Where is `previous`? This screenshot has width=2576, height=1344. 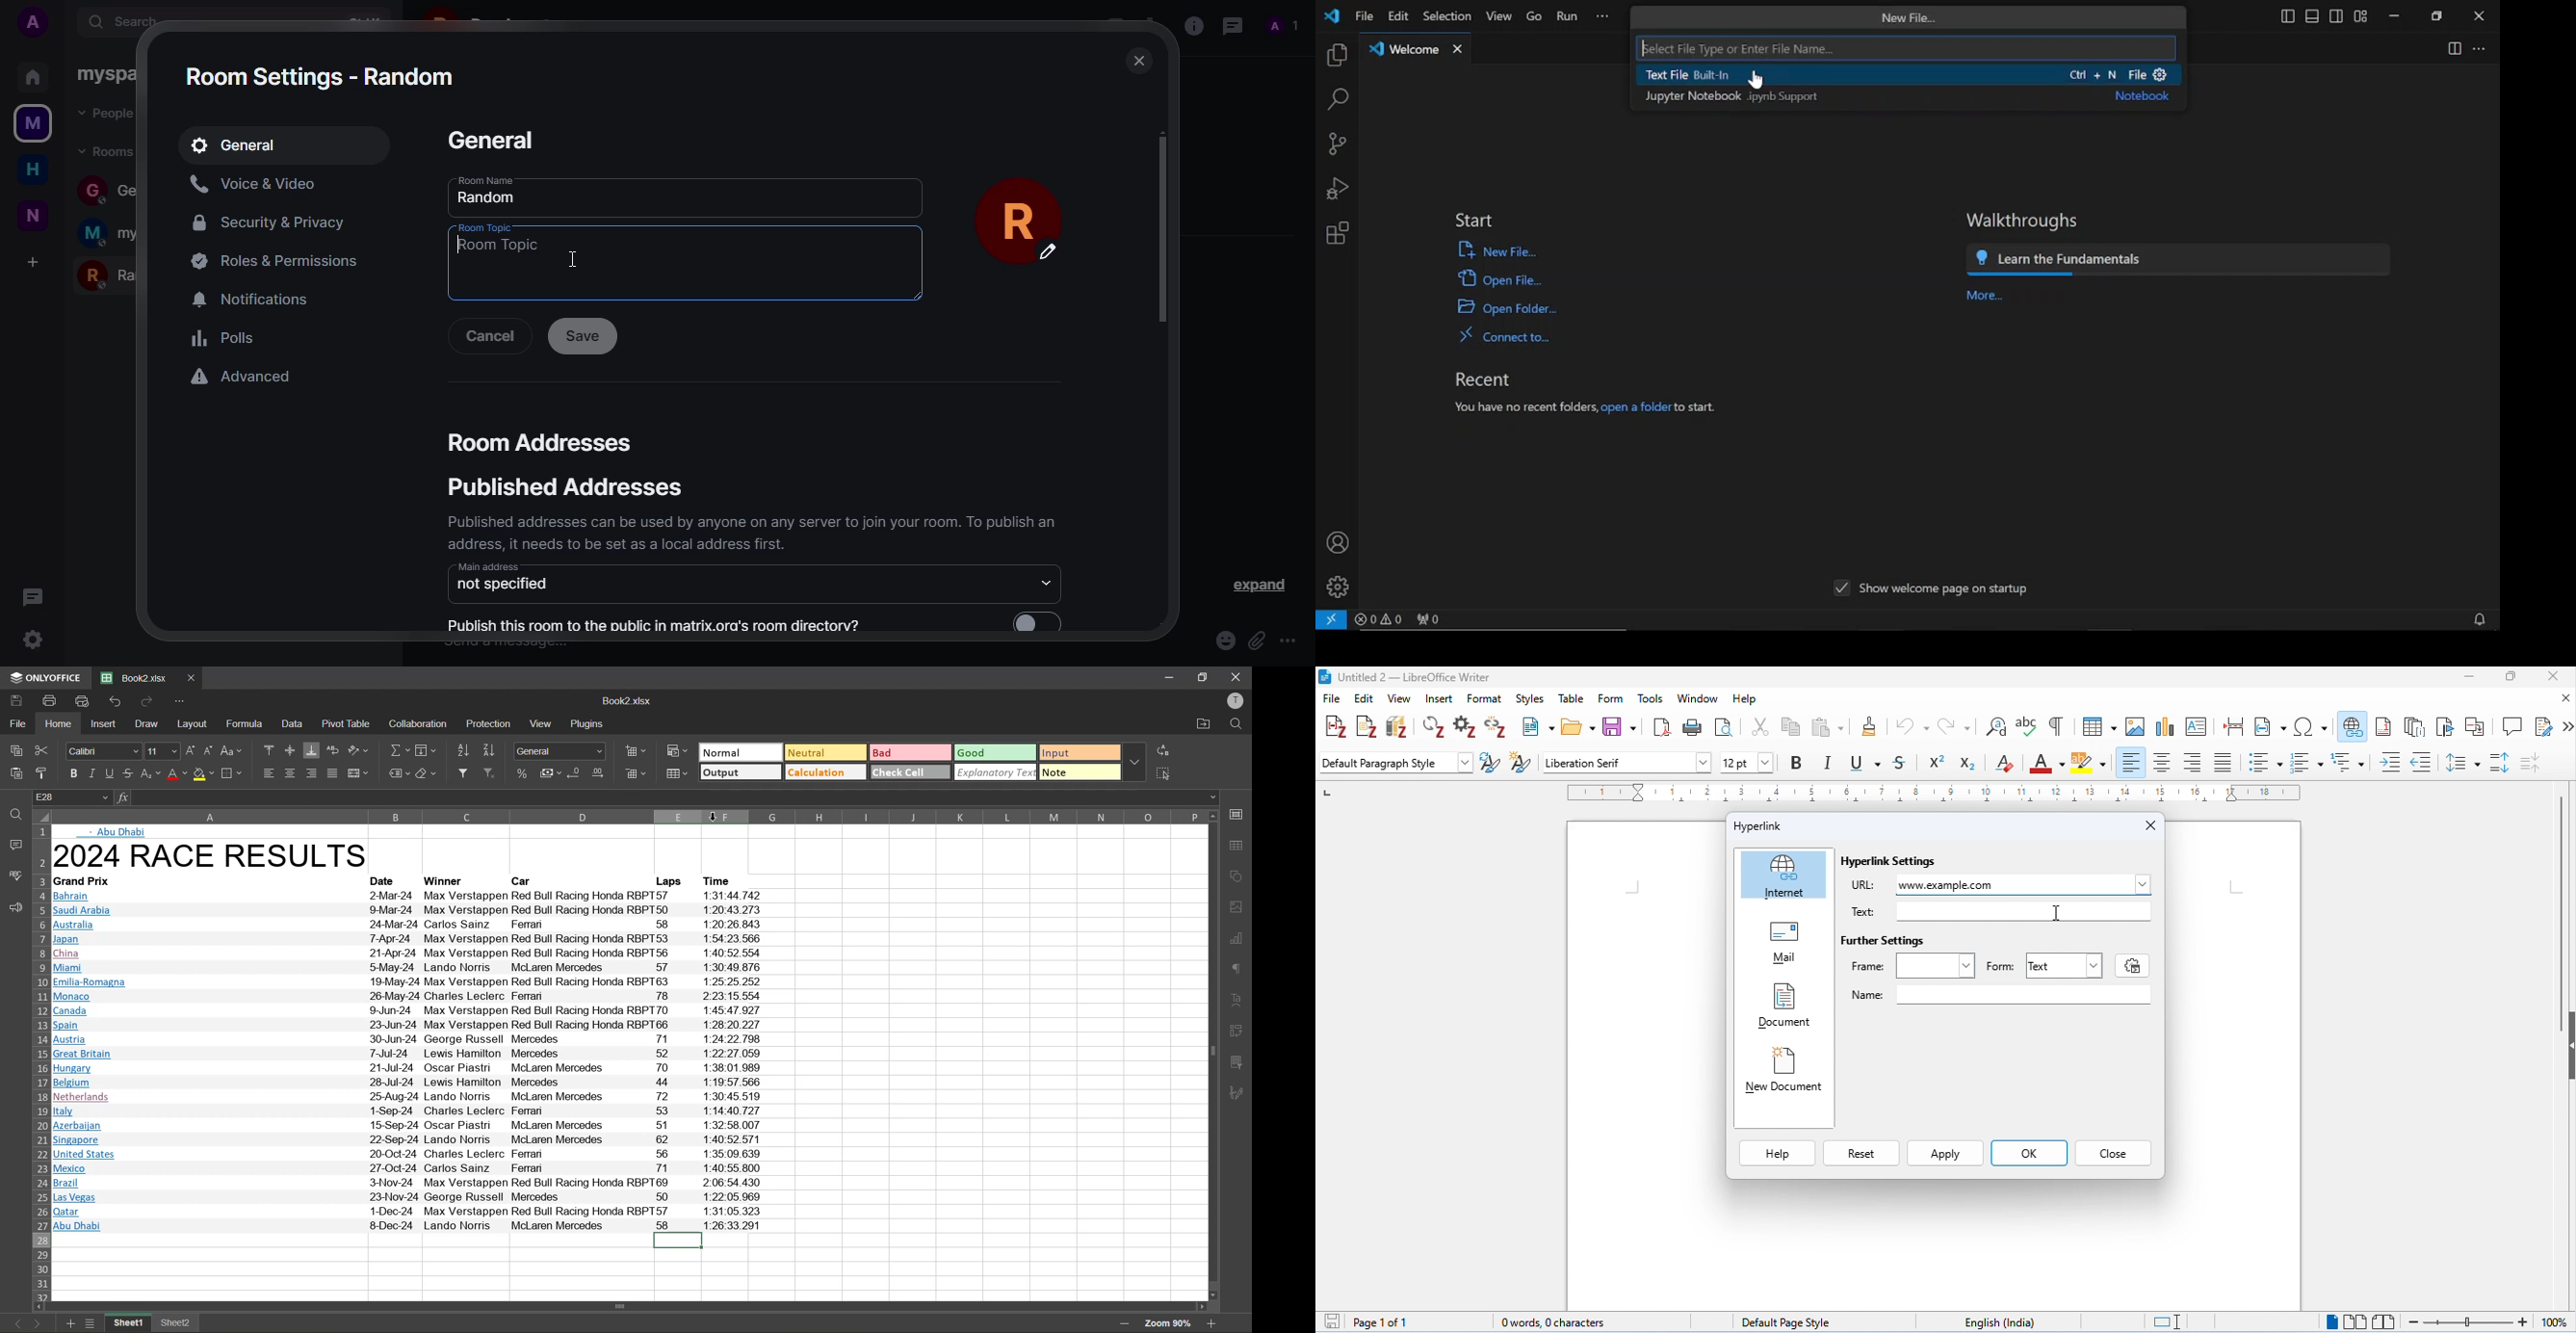 previous is located at coordinates (10, 1323).